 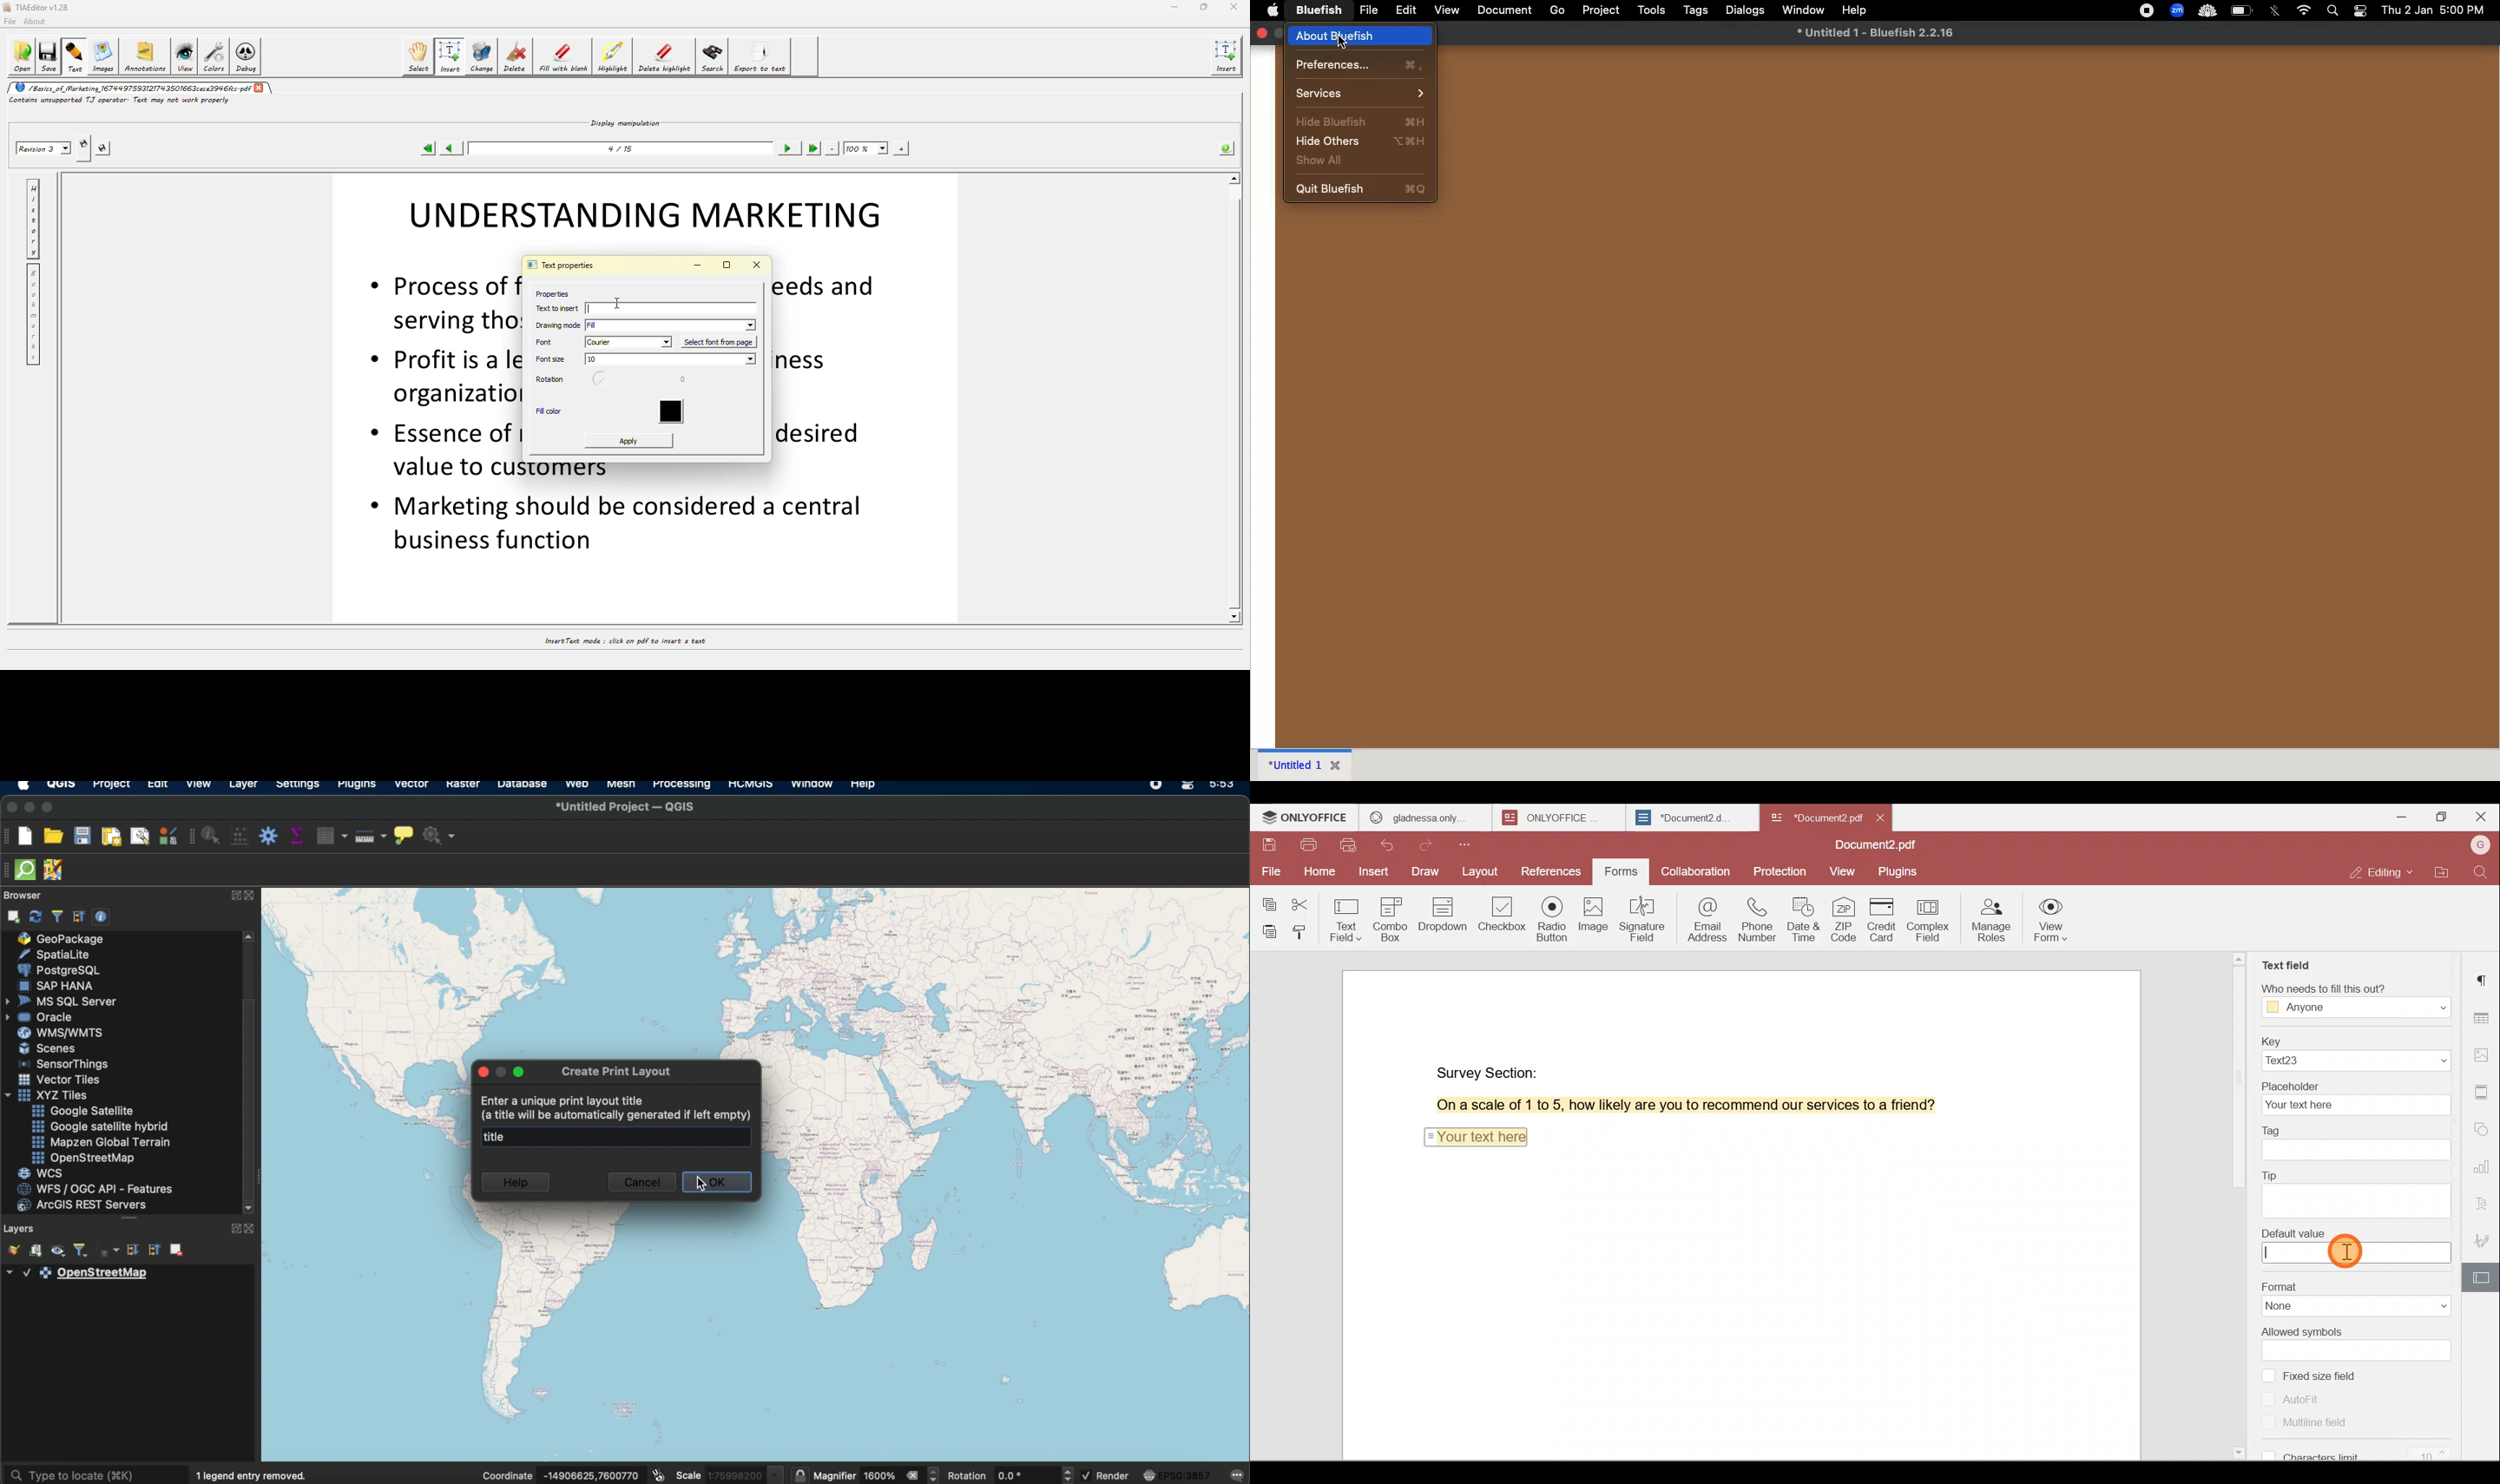 What do you see at coordinates (657, 1475) in the screenshot?
I see `toggle extents and mouse position display` at bounding box center [657, 1475].